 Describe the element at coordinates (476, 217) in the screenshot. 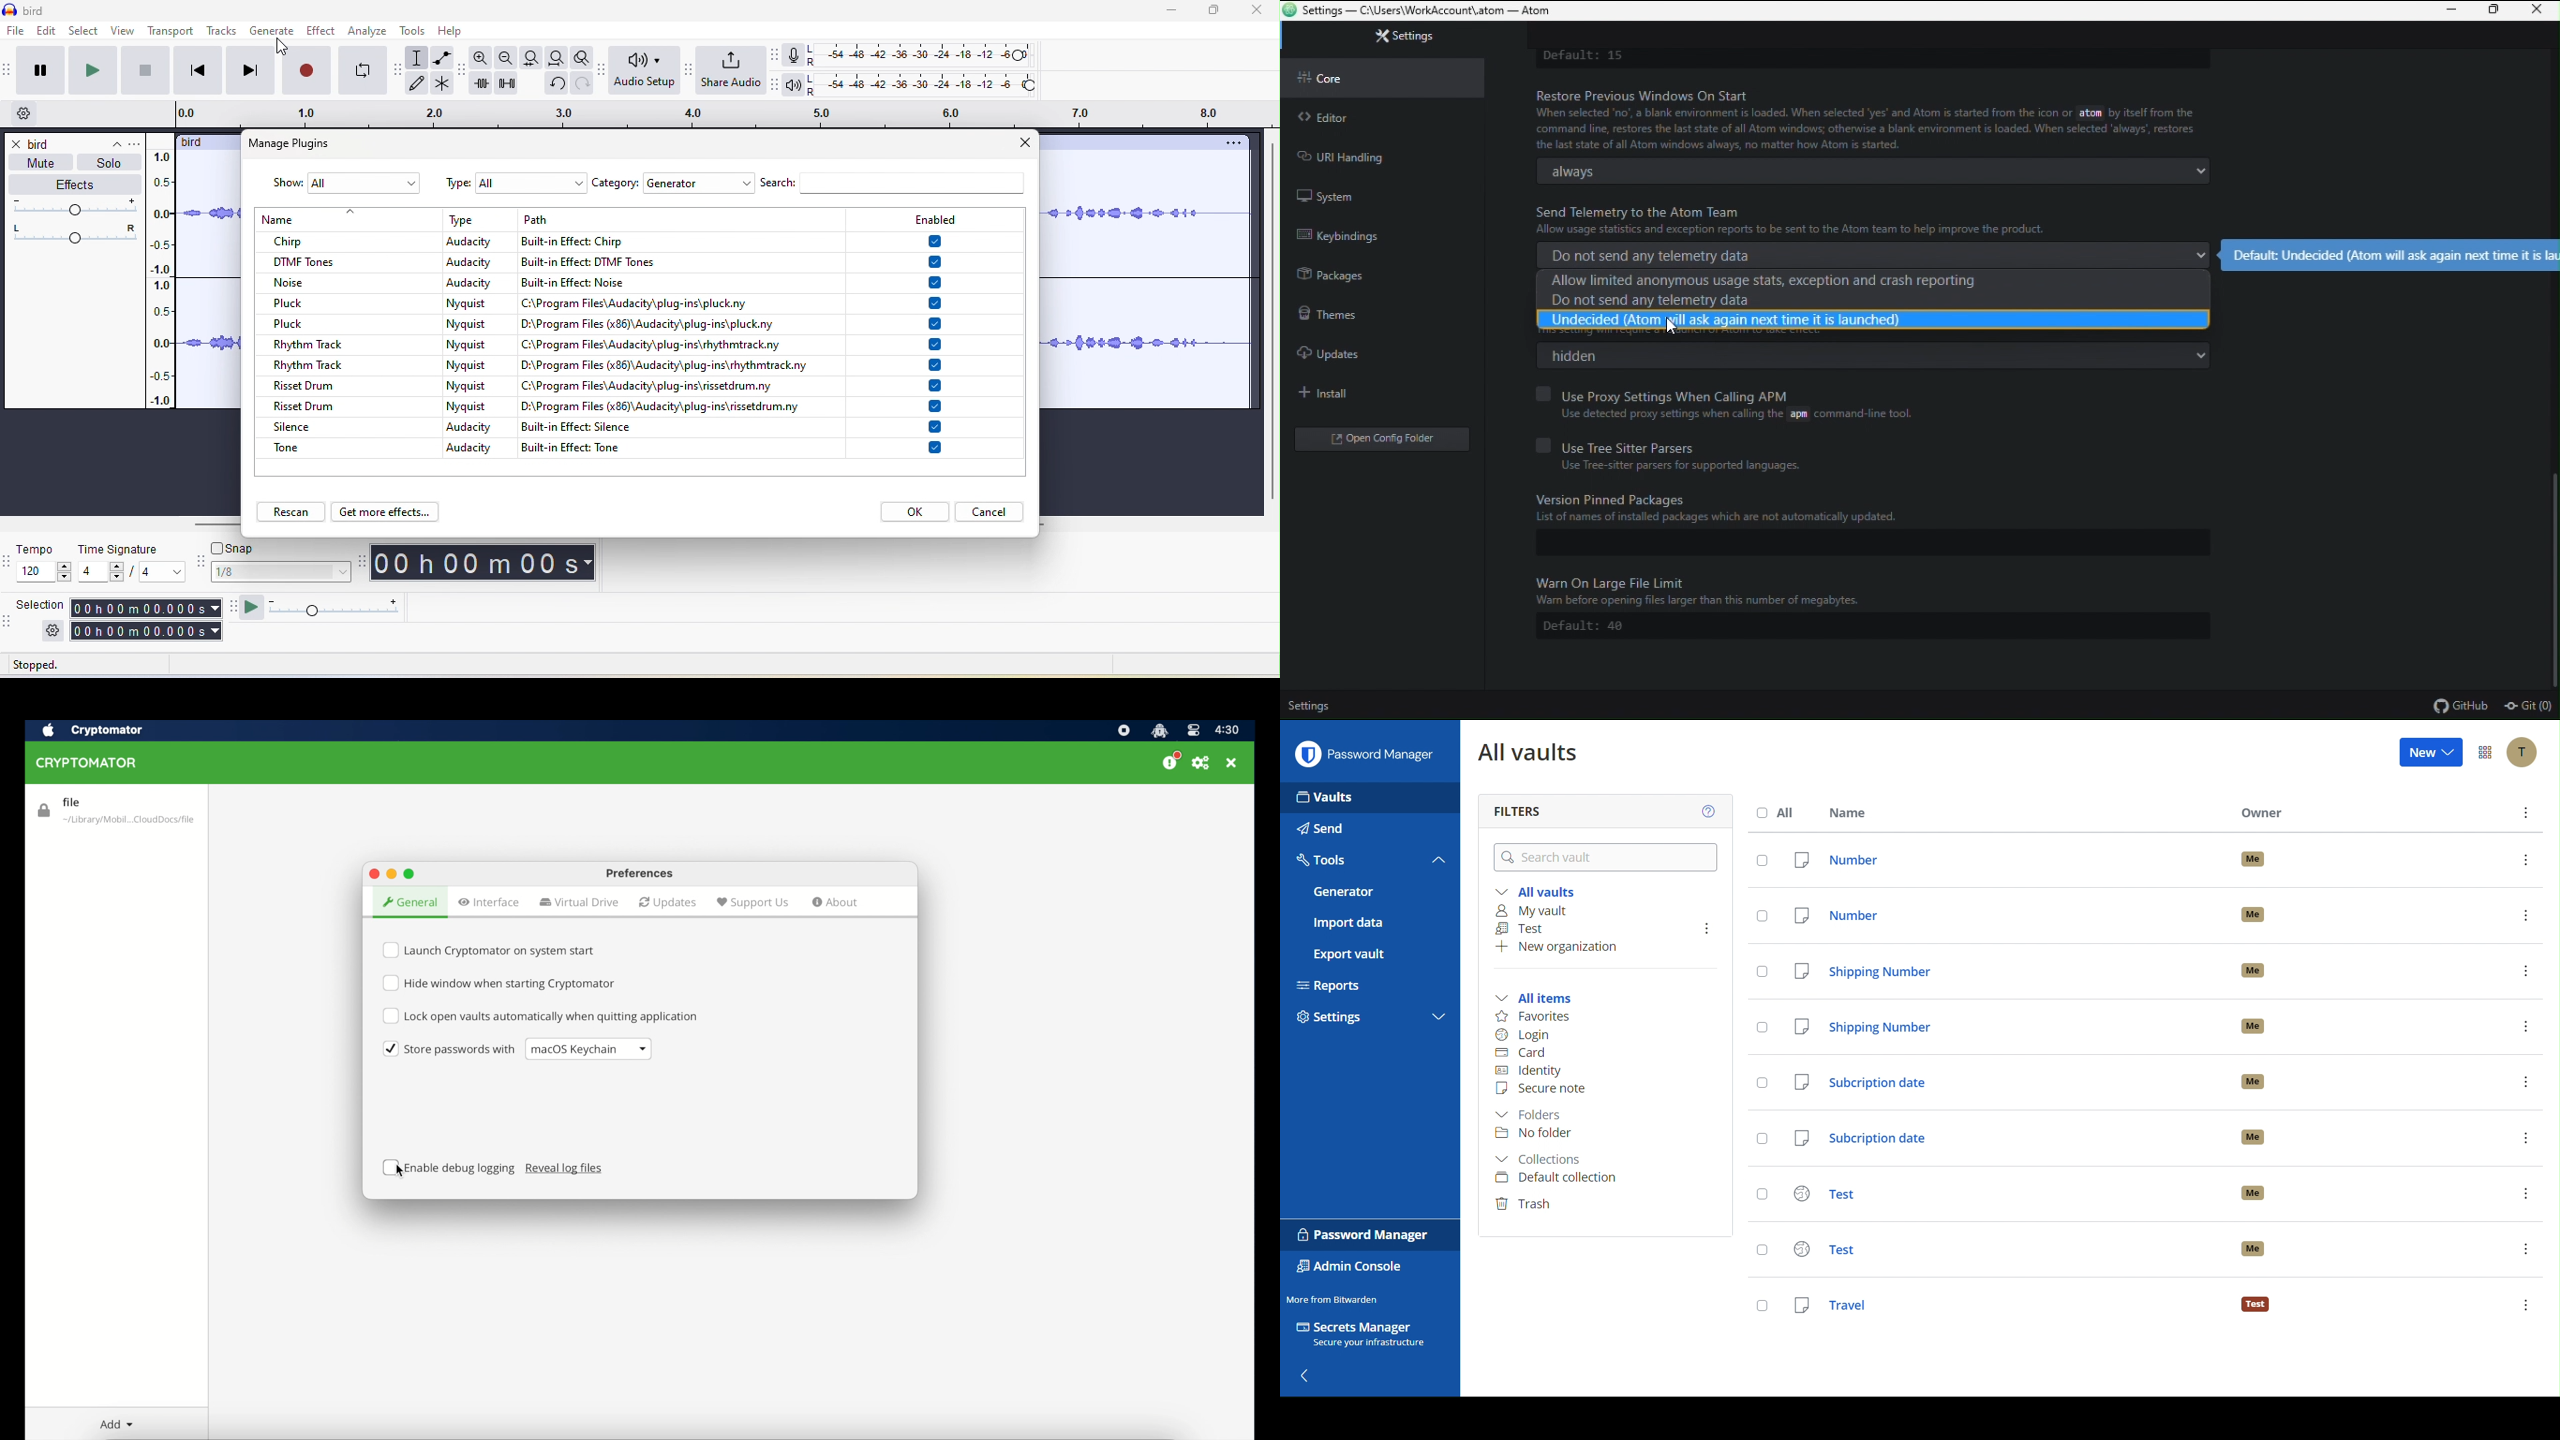

I see `type` at that location.